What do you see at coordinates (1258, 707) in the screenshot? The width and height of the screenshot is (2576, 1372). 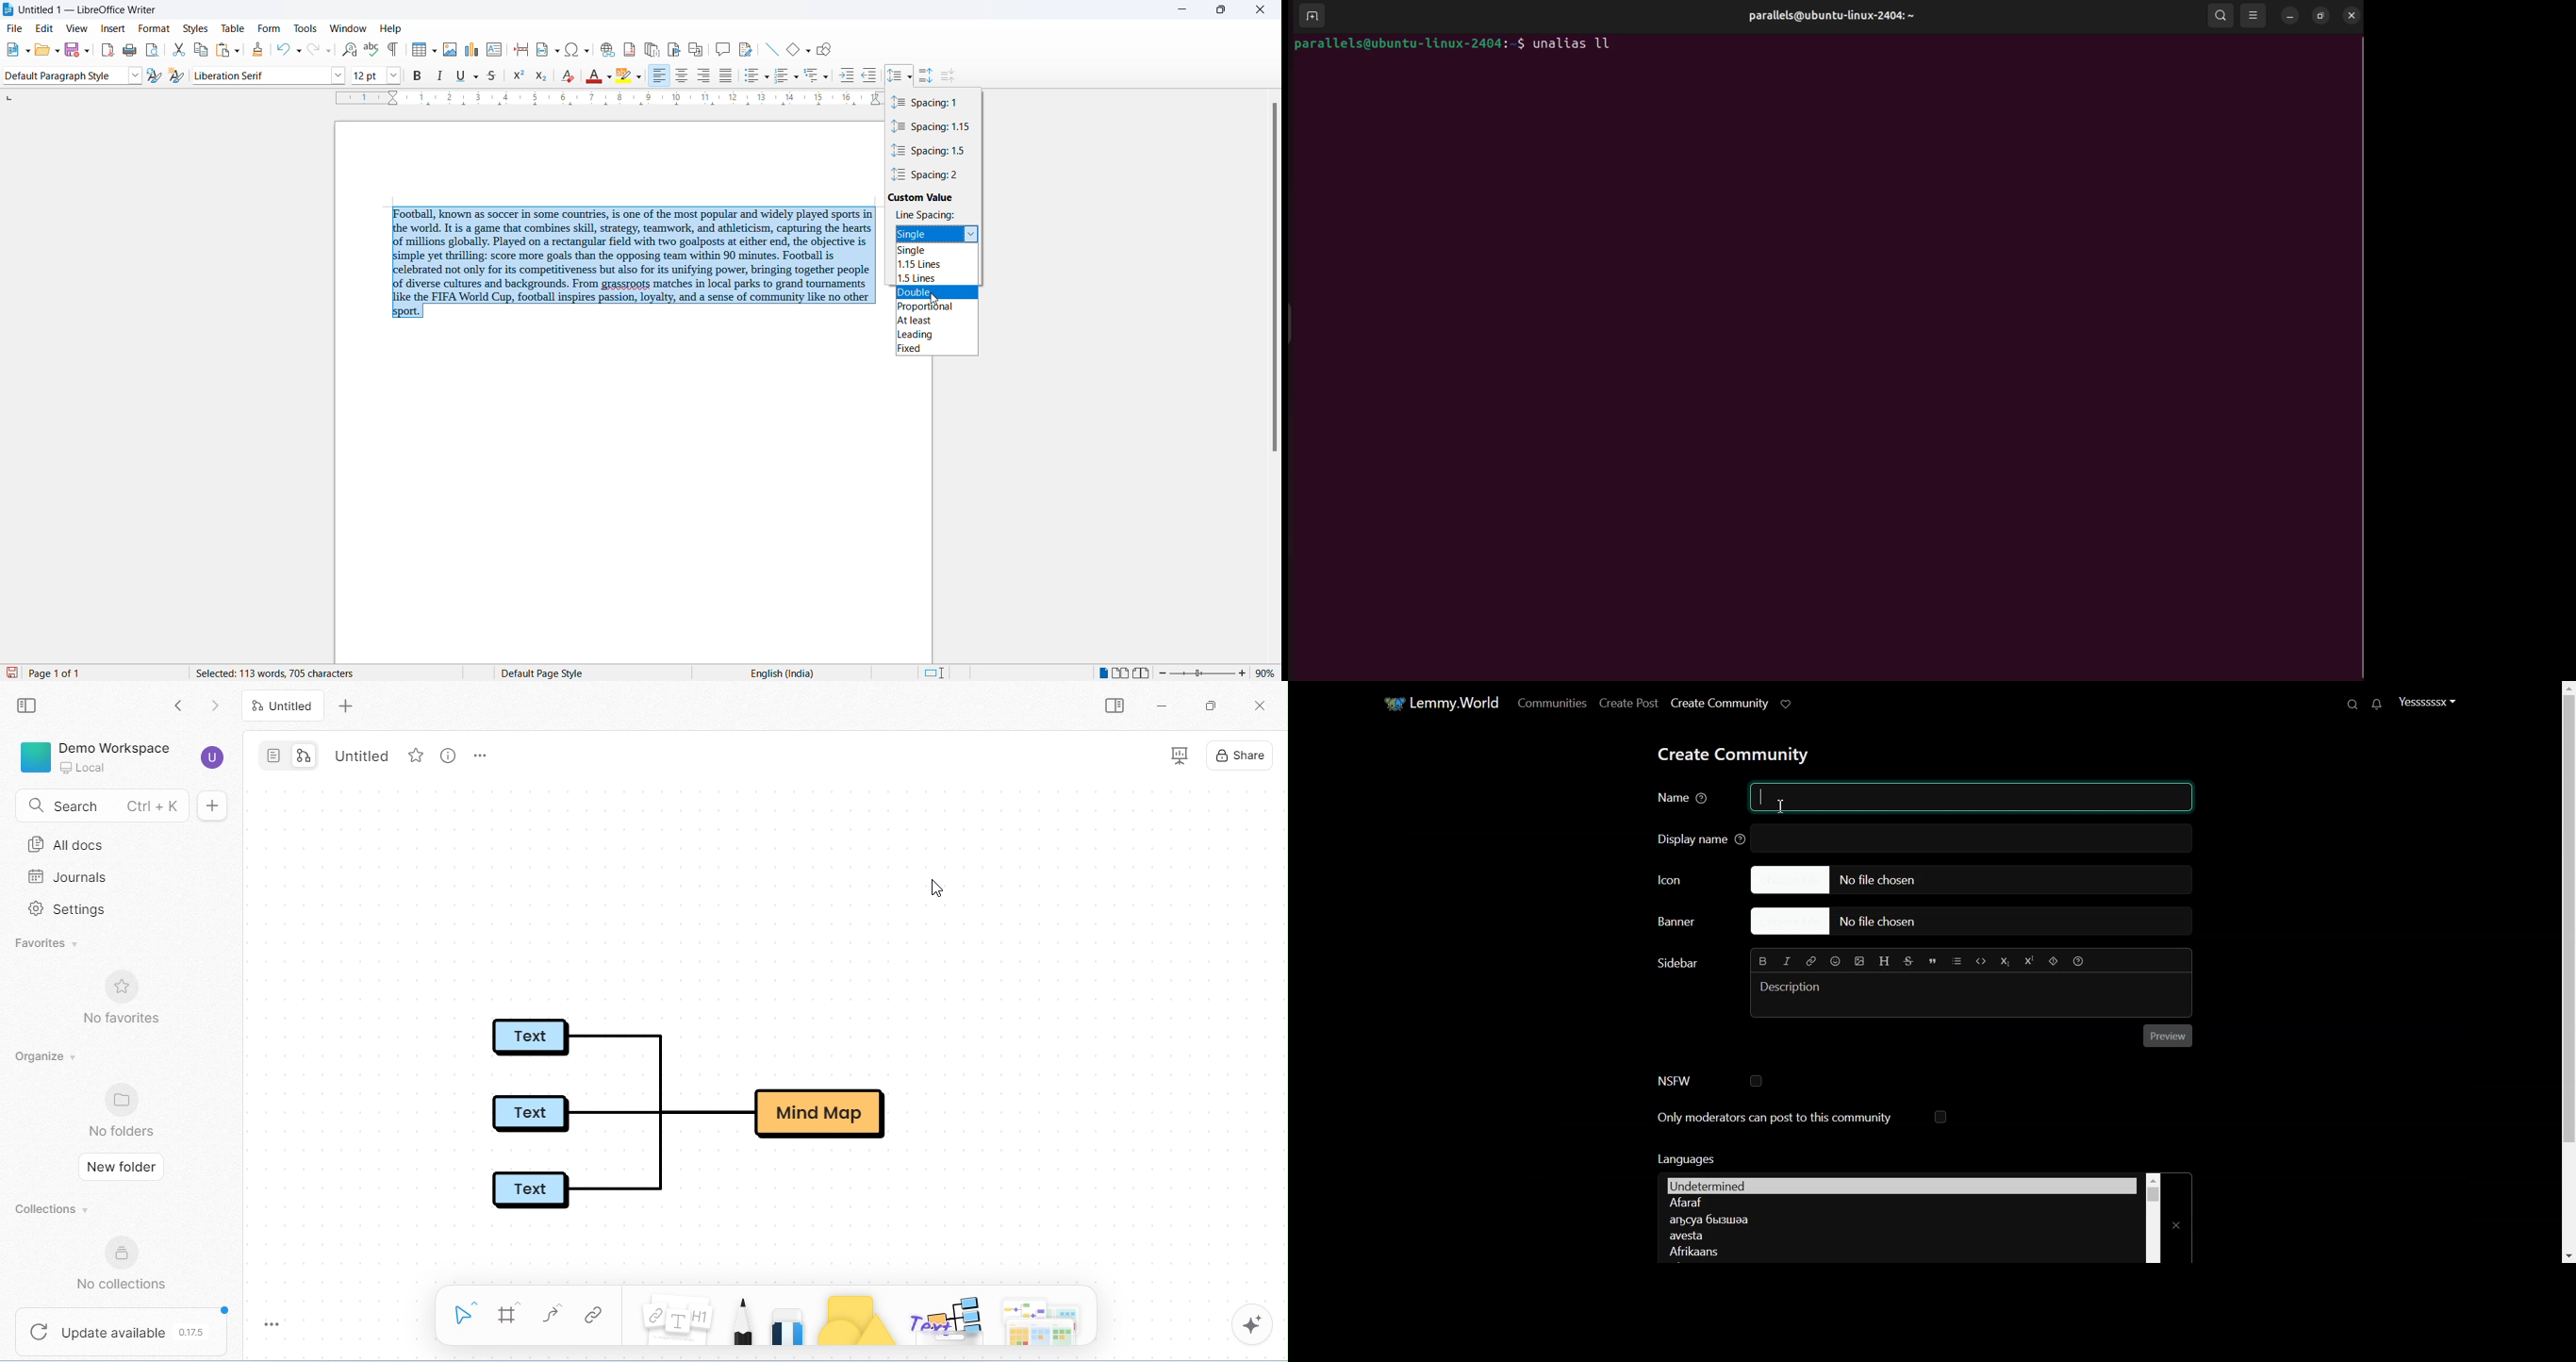 I see `close` at bounding box center [1258, 707].